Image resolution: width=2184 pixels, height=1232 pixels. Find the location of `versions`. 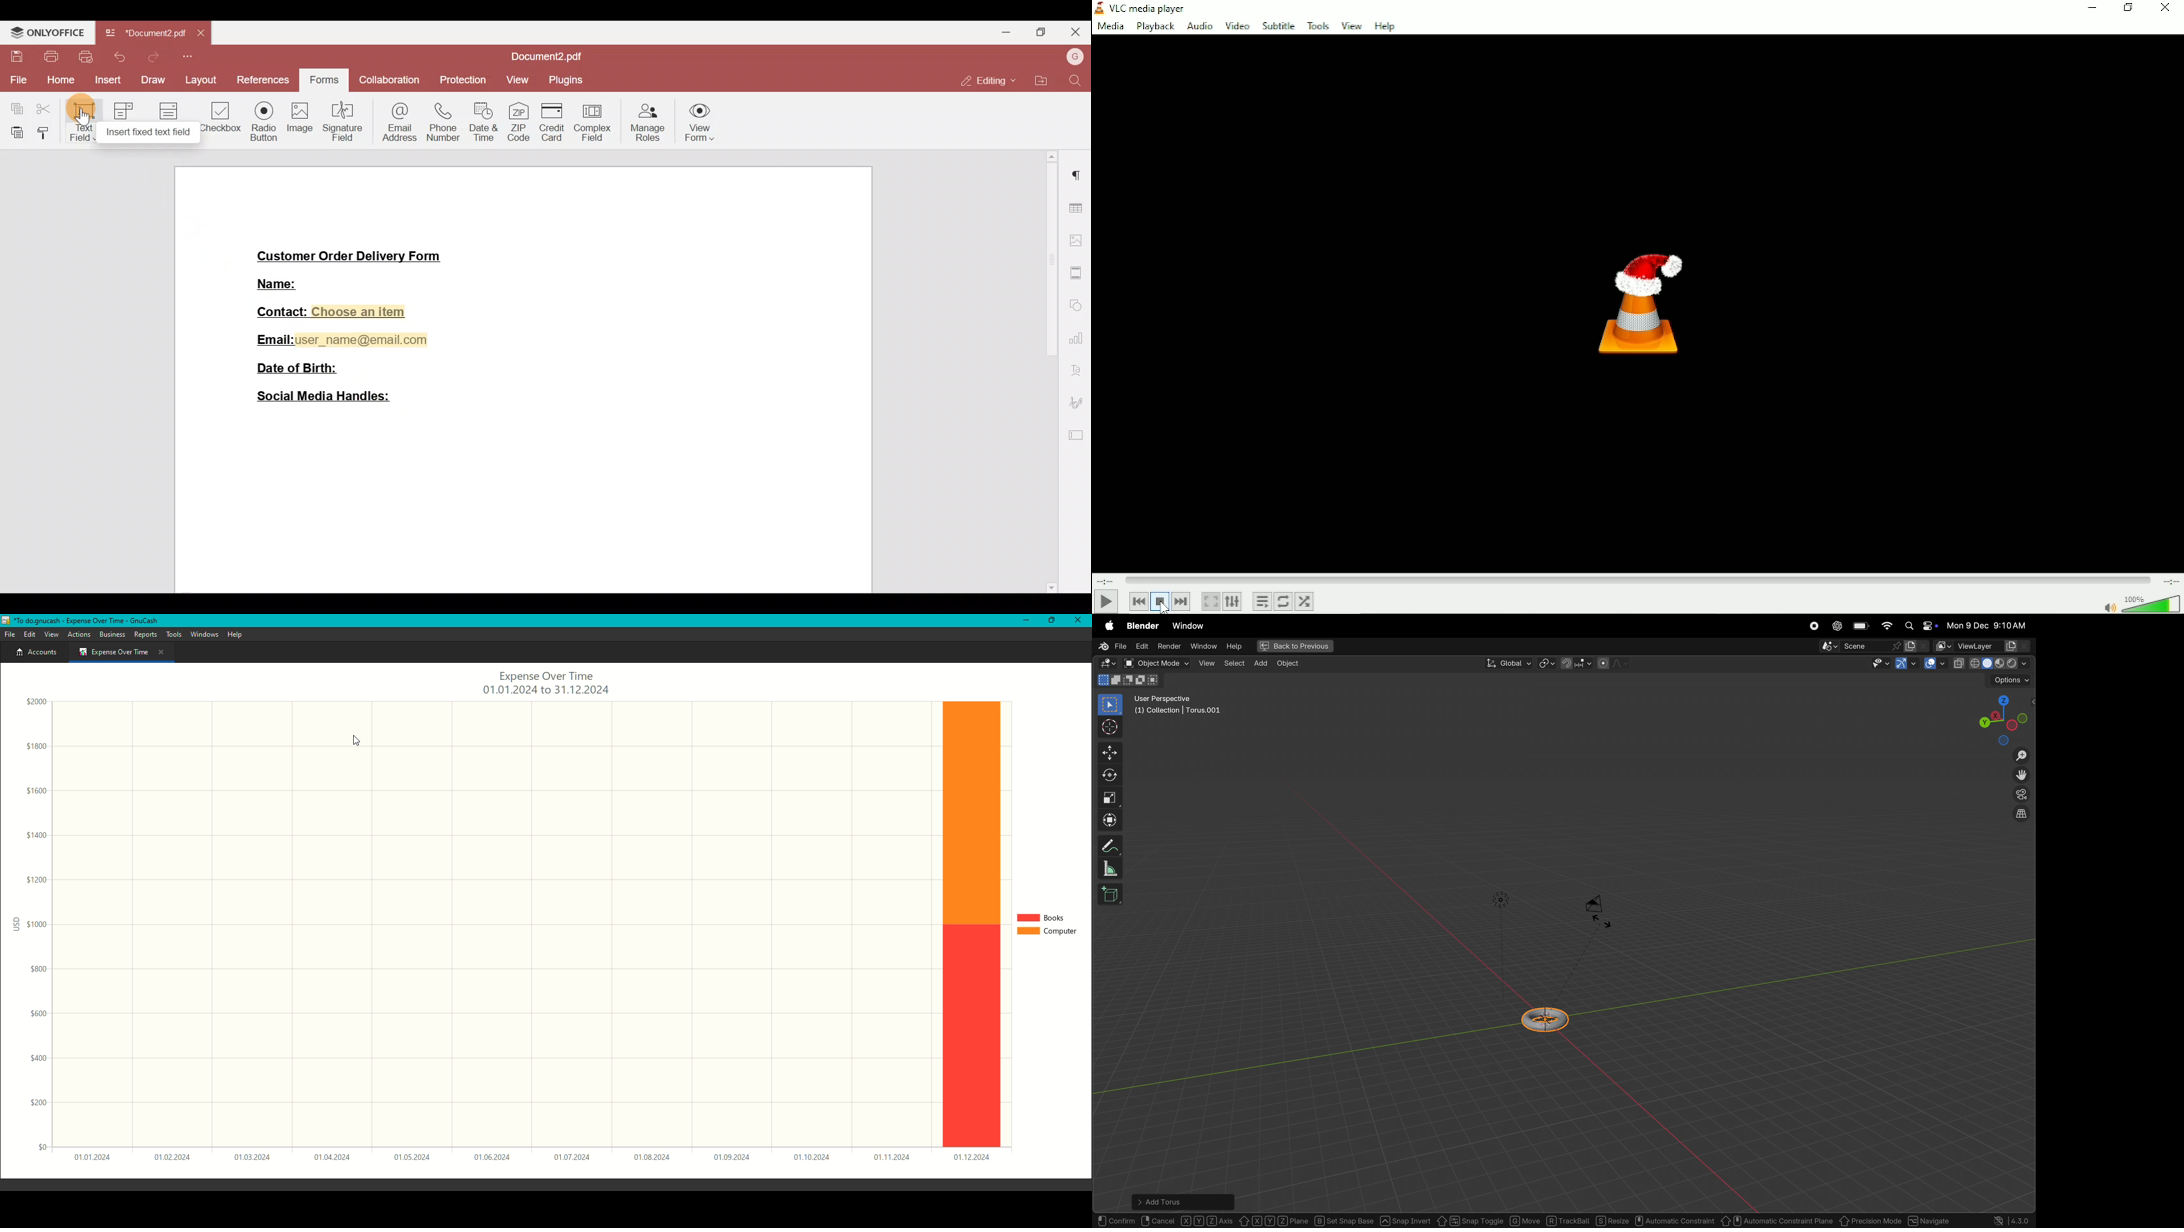

versions is located at coordinates (2012, 1220).